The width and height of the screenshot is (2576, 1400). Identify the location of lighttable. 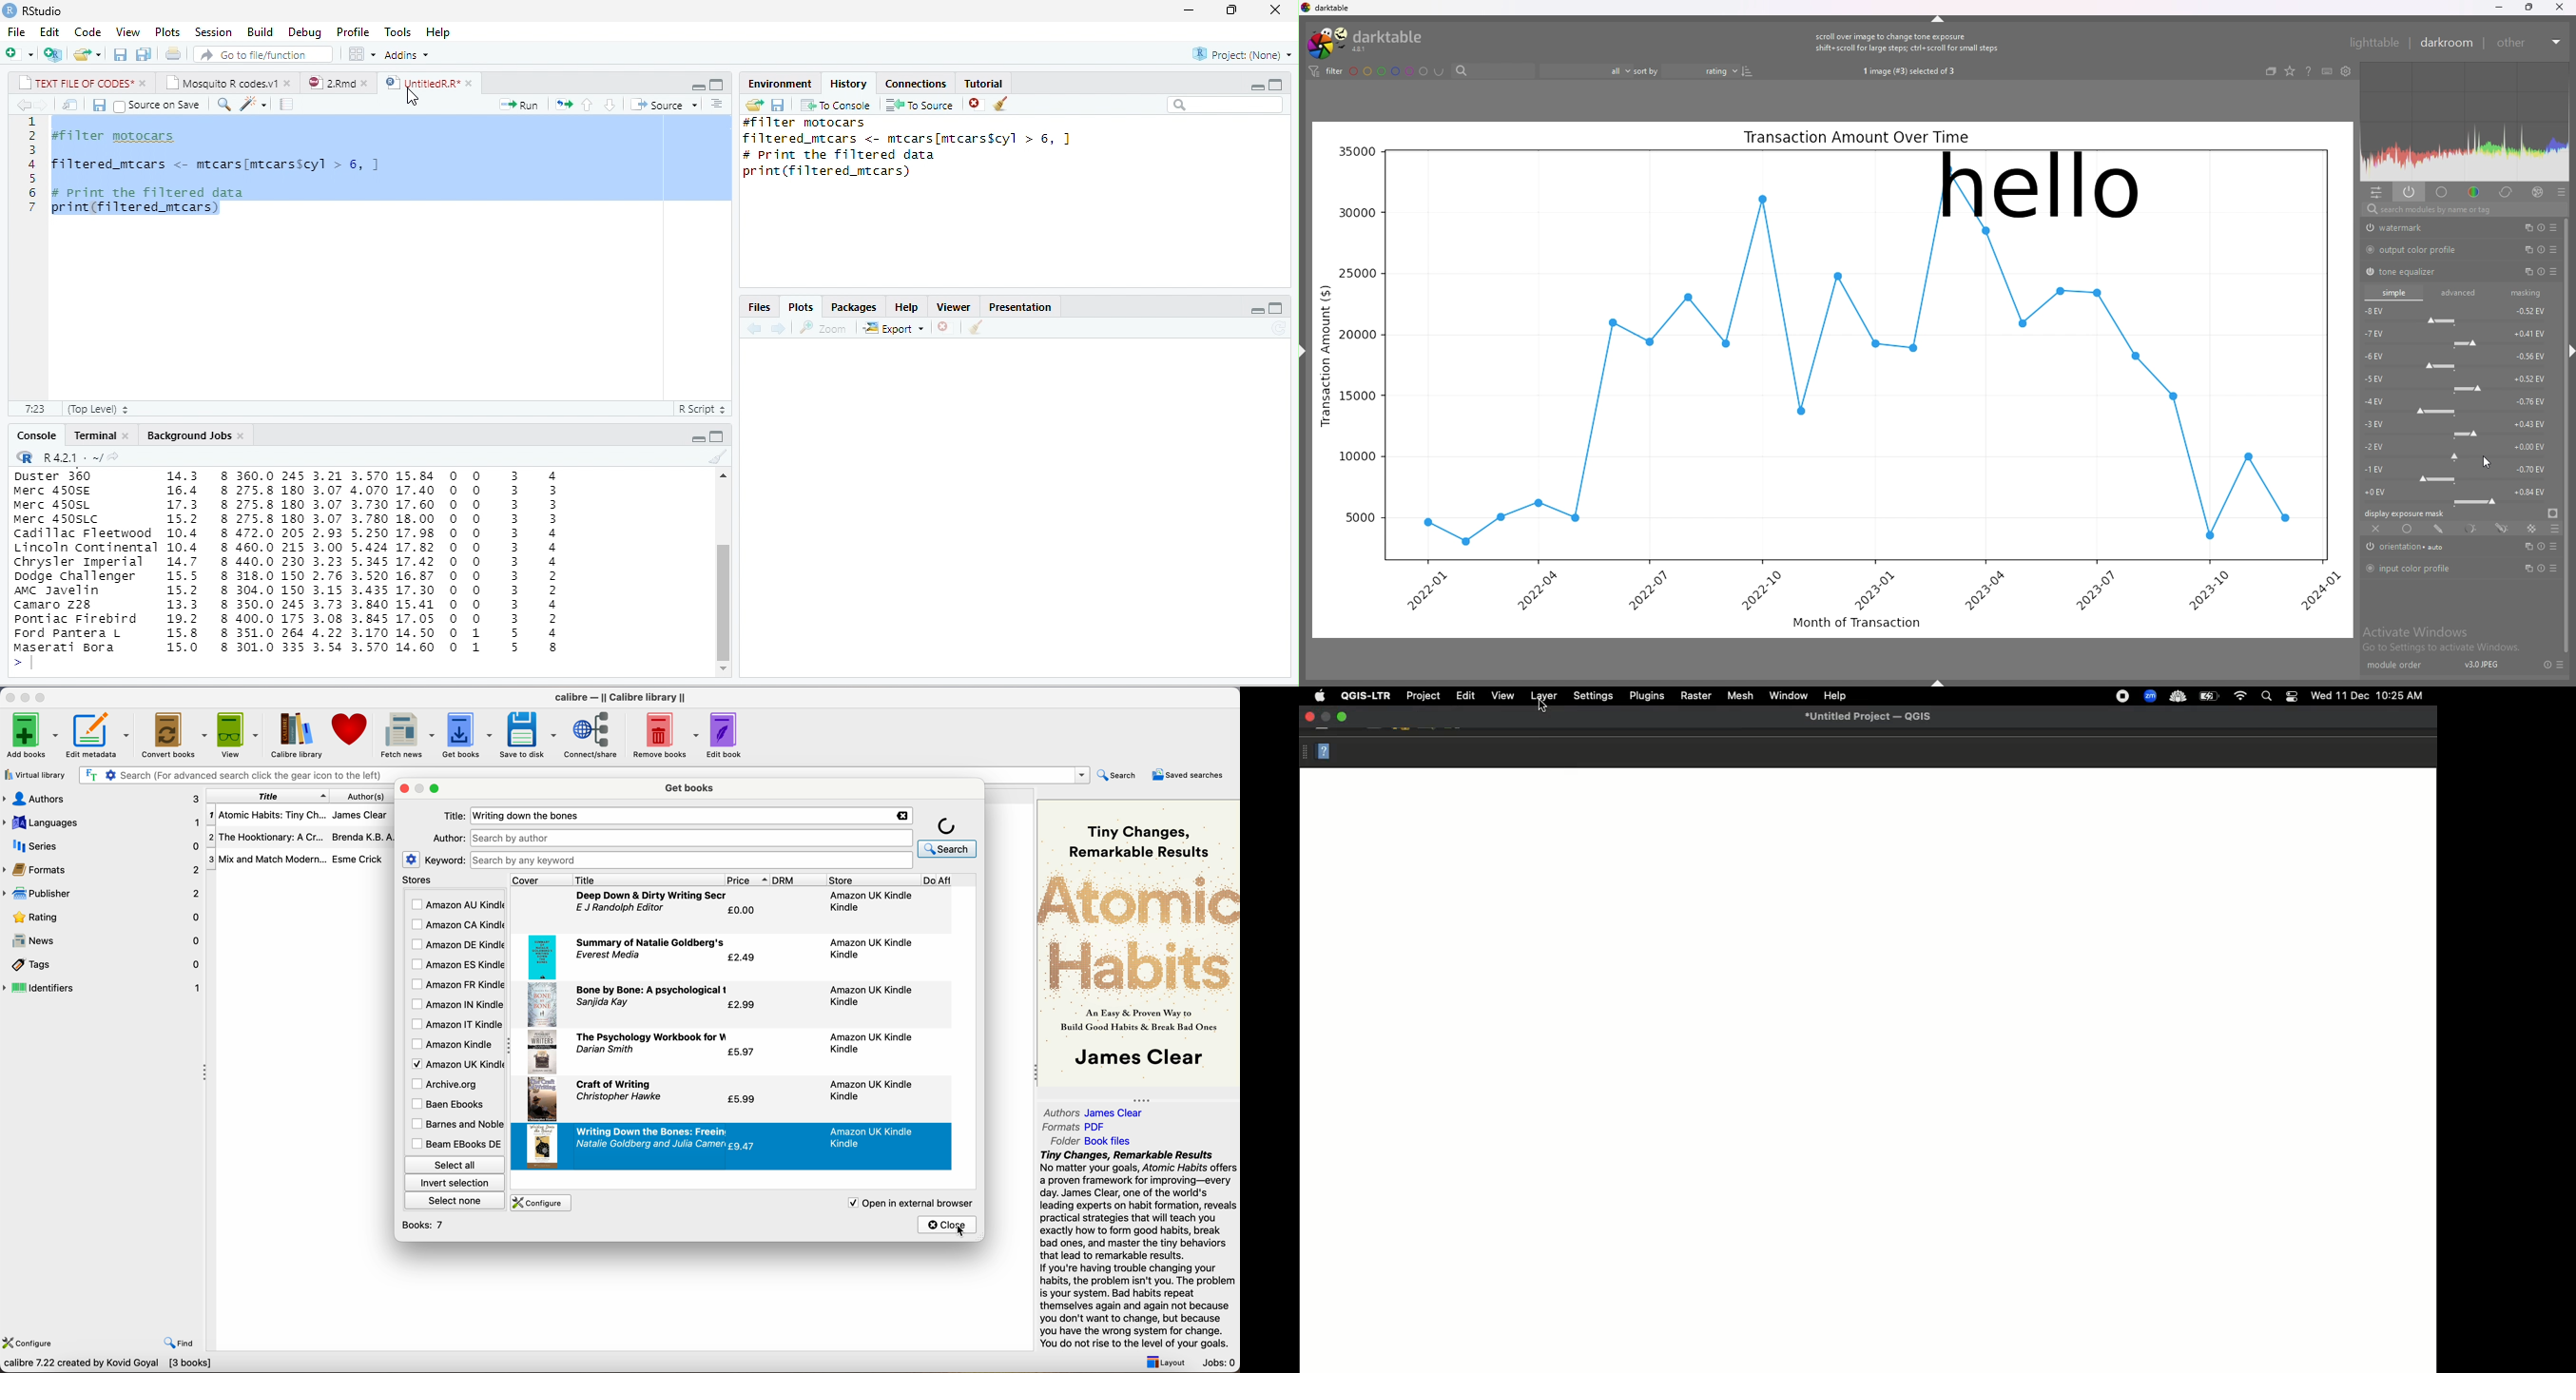
(2375, 43).